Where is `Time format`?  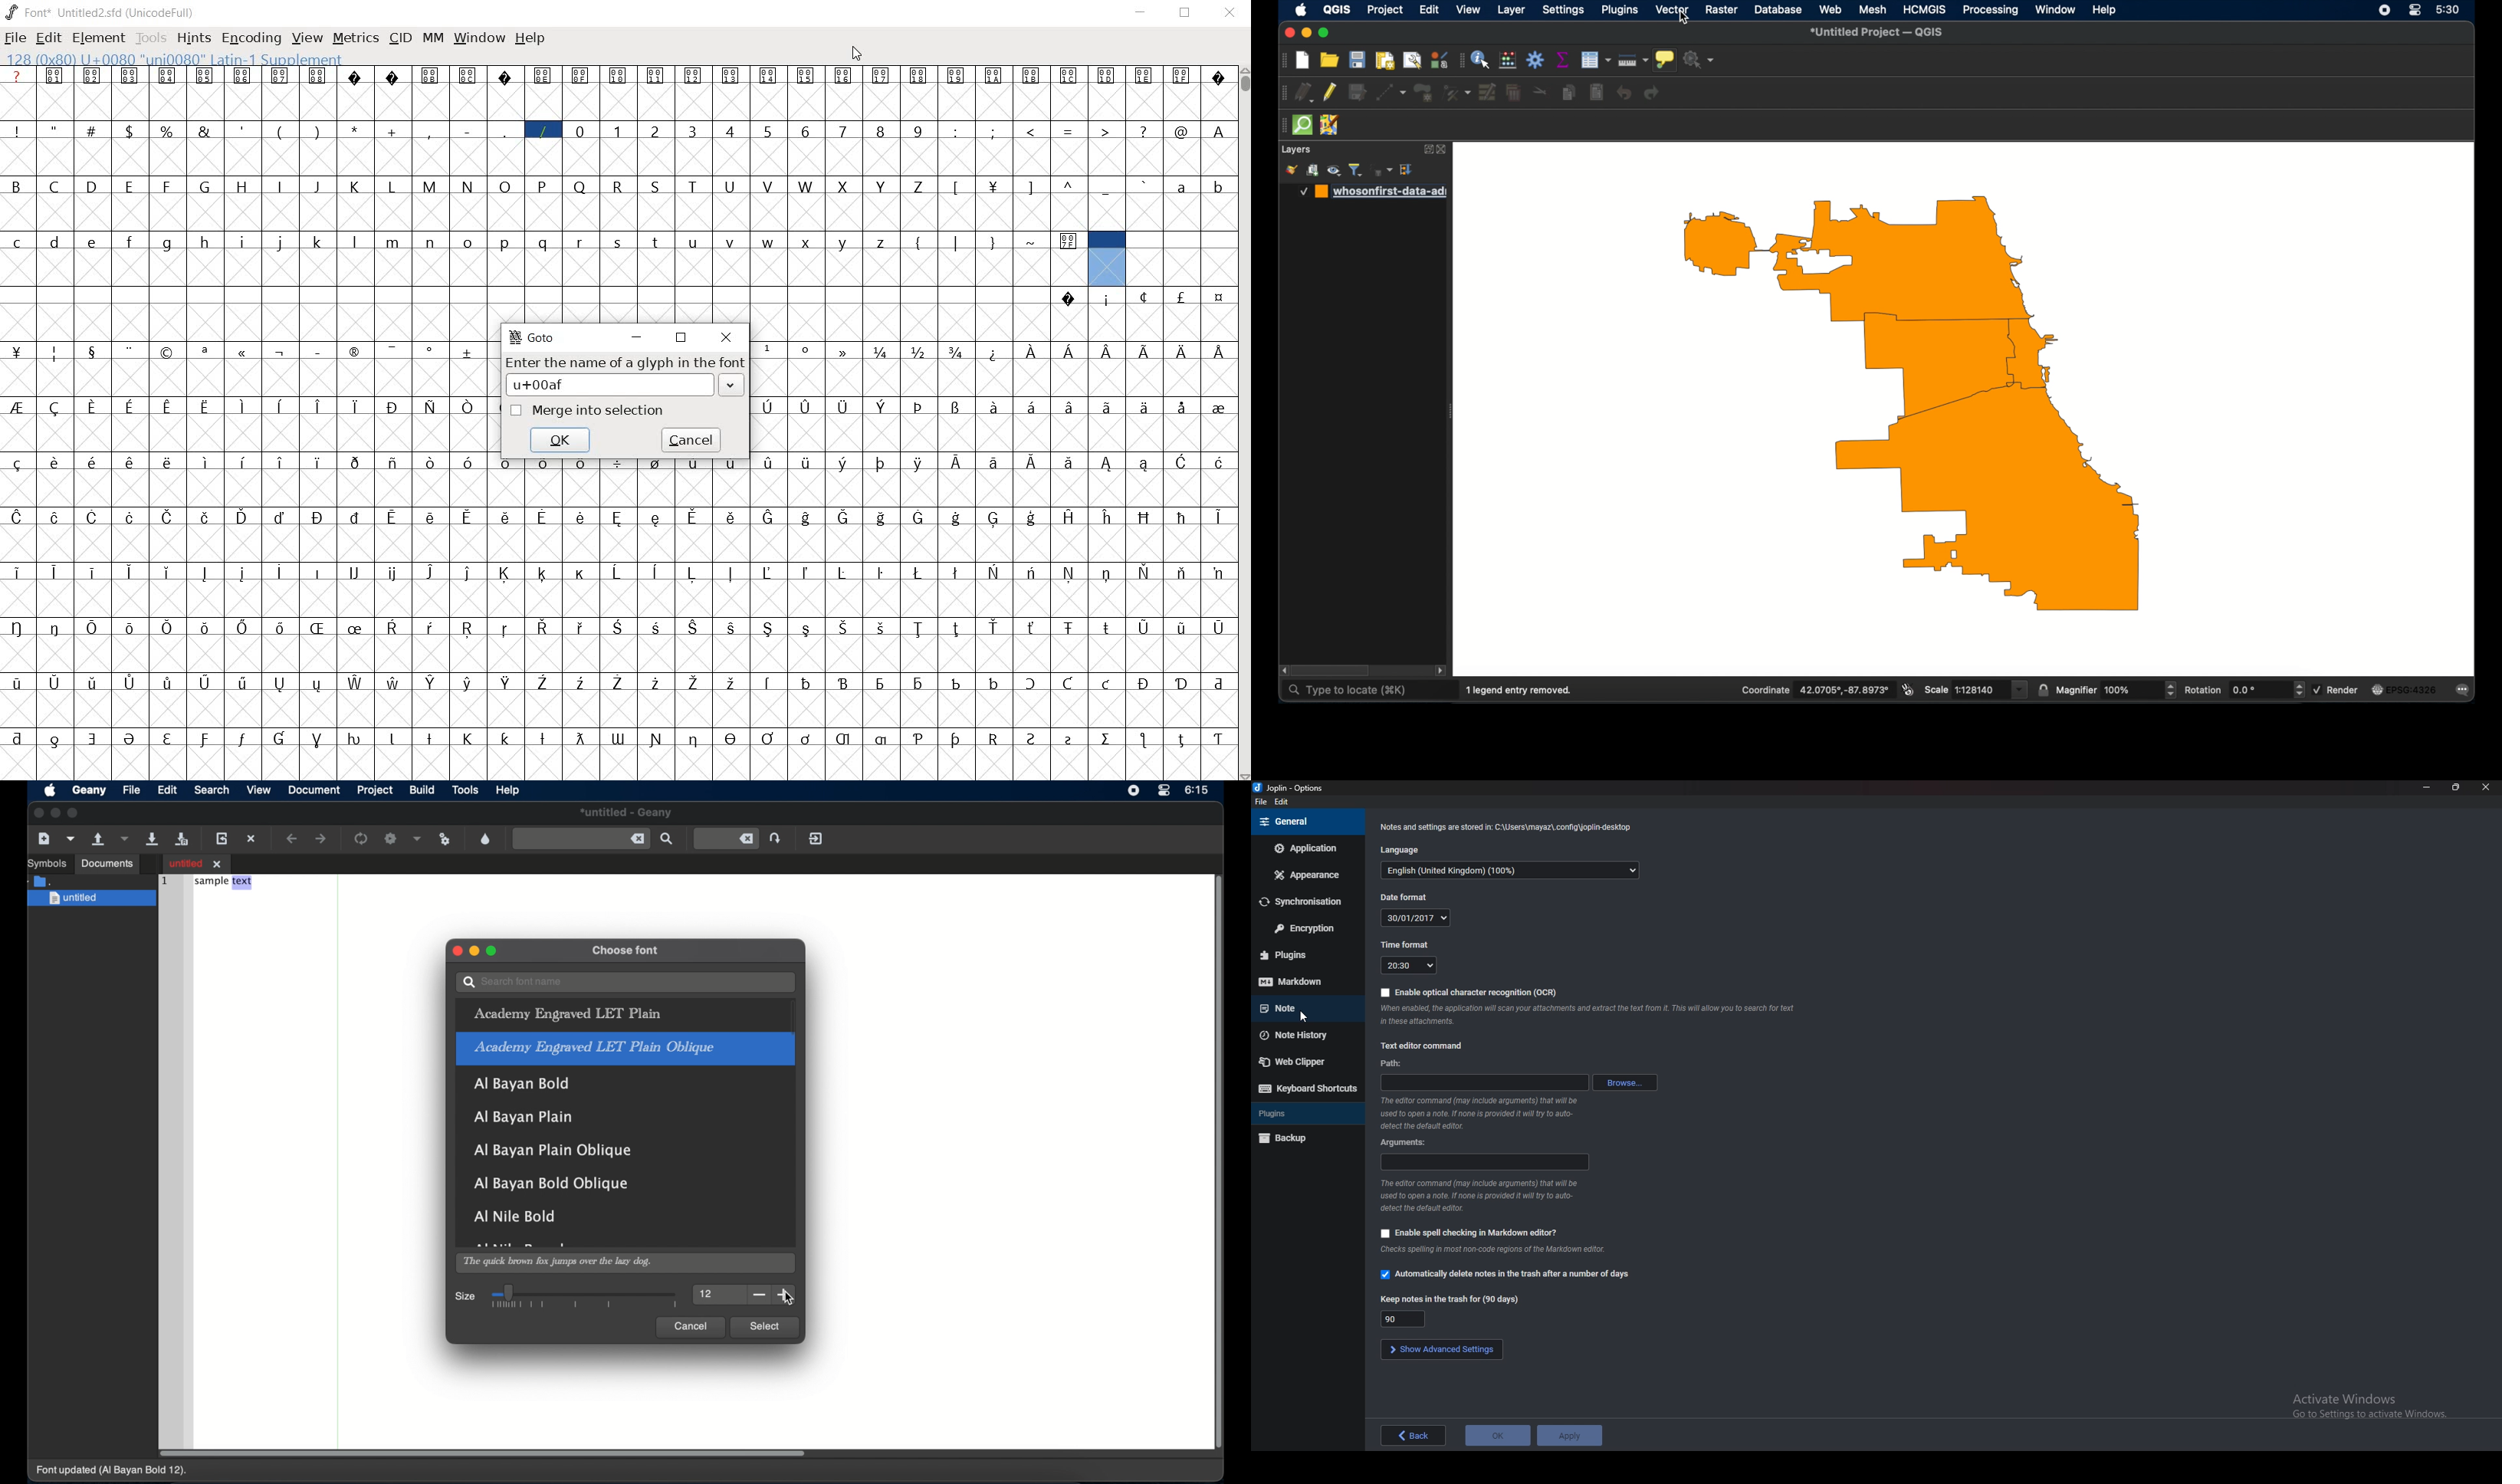 Time format is located at coordinates (1404, 944).